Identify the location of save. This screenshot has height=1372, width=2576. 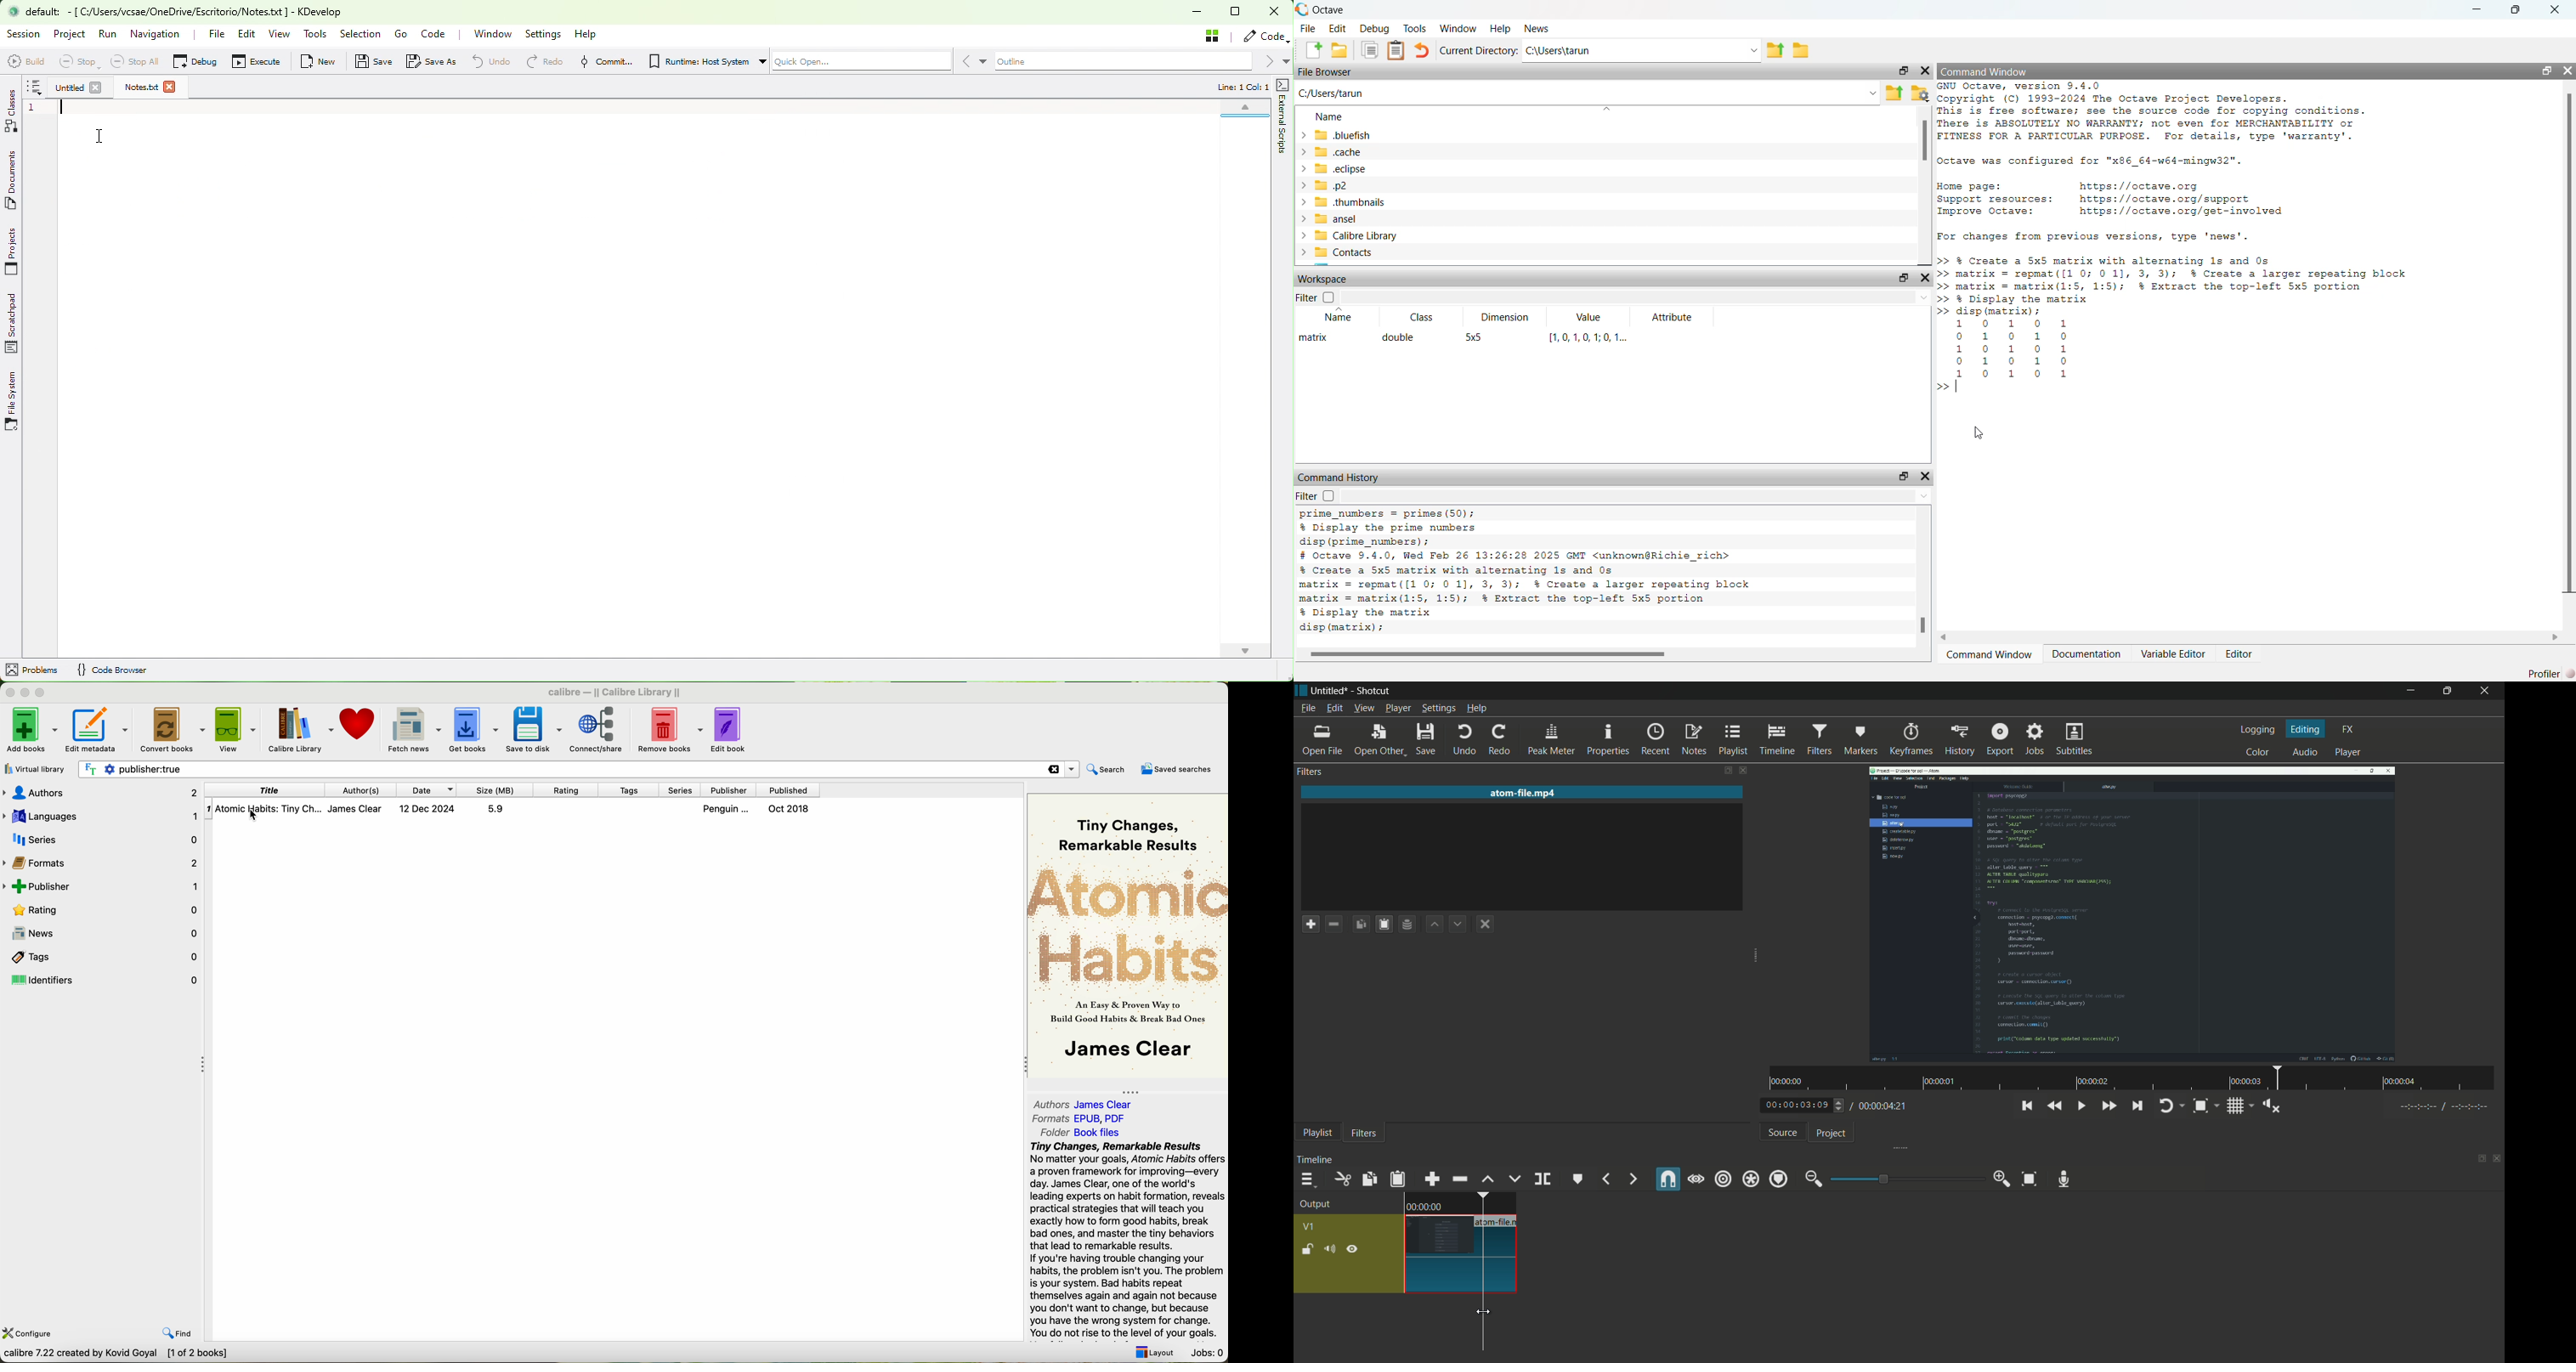
(1427, 738).